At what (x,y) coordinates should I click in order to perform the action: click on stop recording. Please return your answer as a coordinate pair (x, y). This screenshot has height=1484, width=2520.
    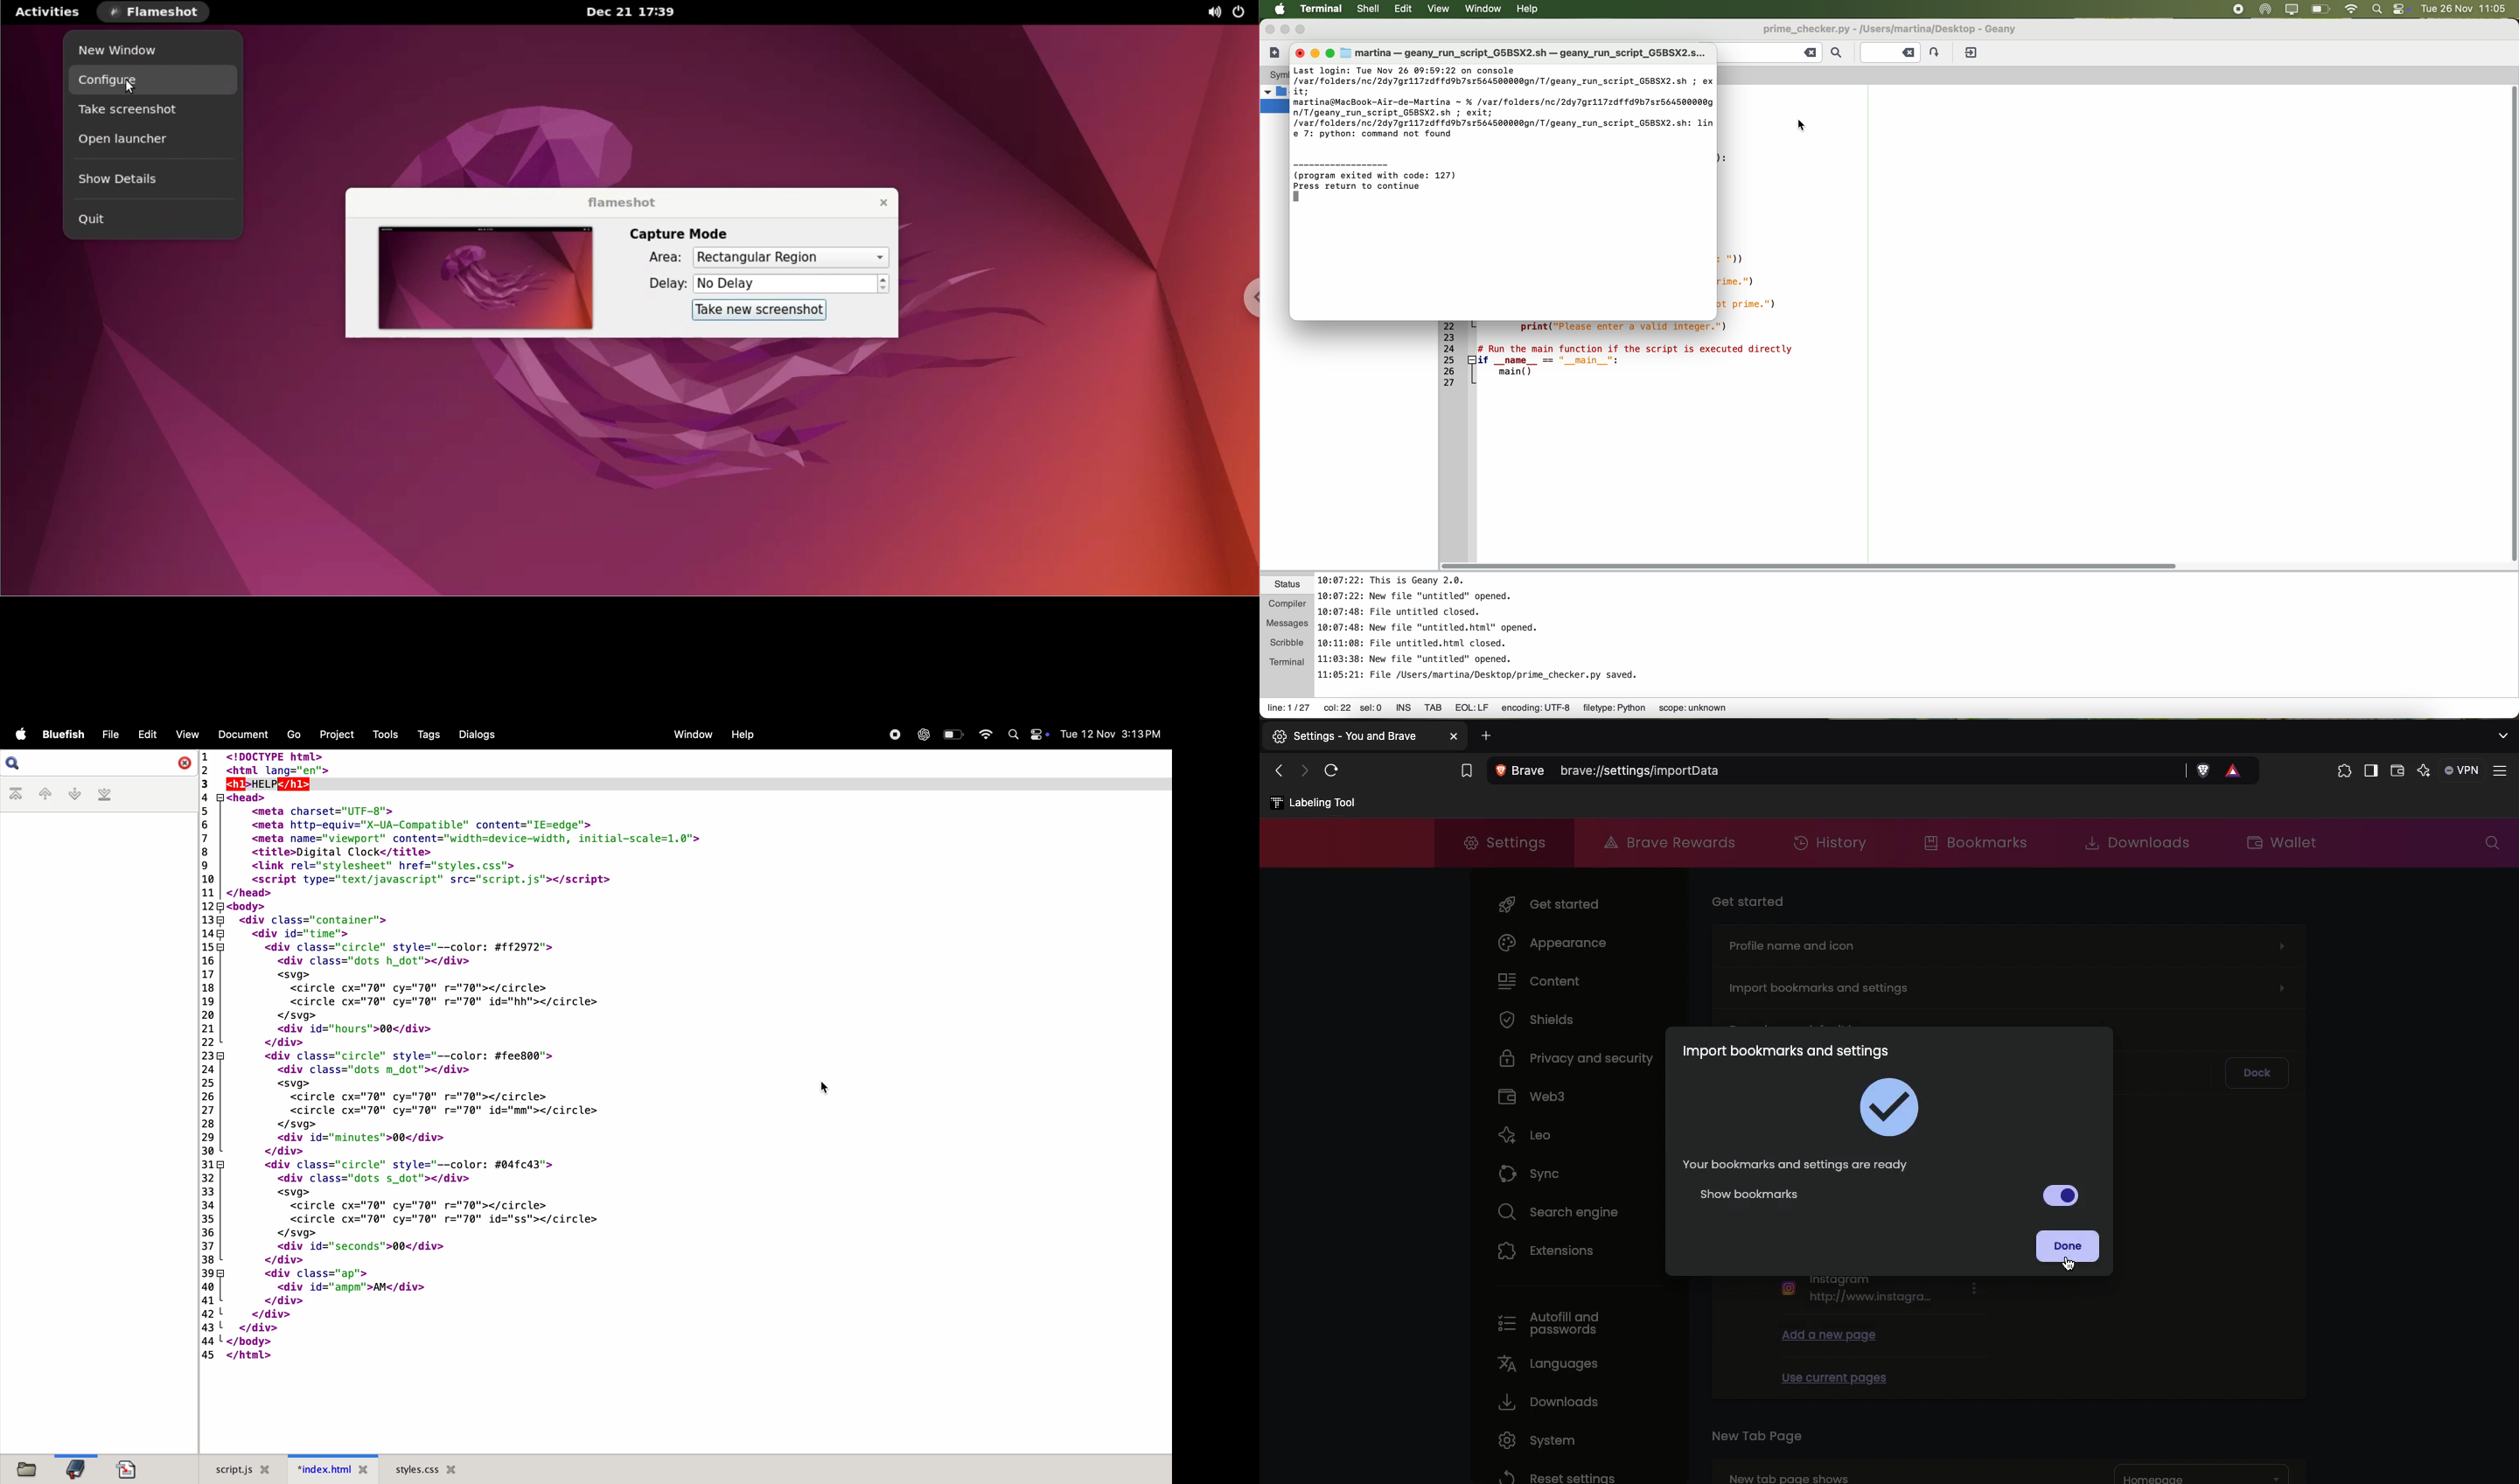
    Looking at the image, I should click on (2238, 9).